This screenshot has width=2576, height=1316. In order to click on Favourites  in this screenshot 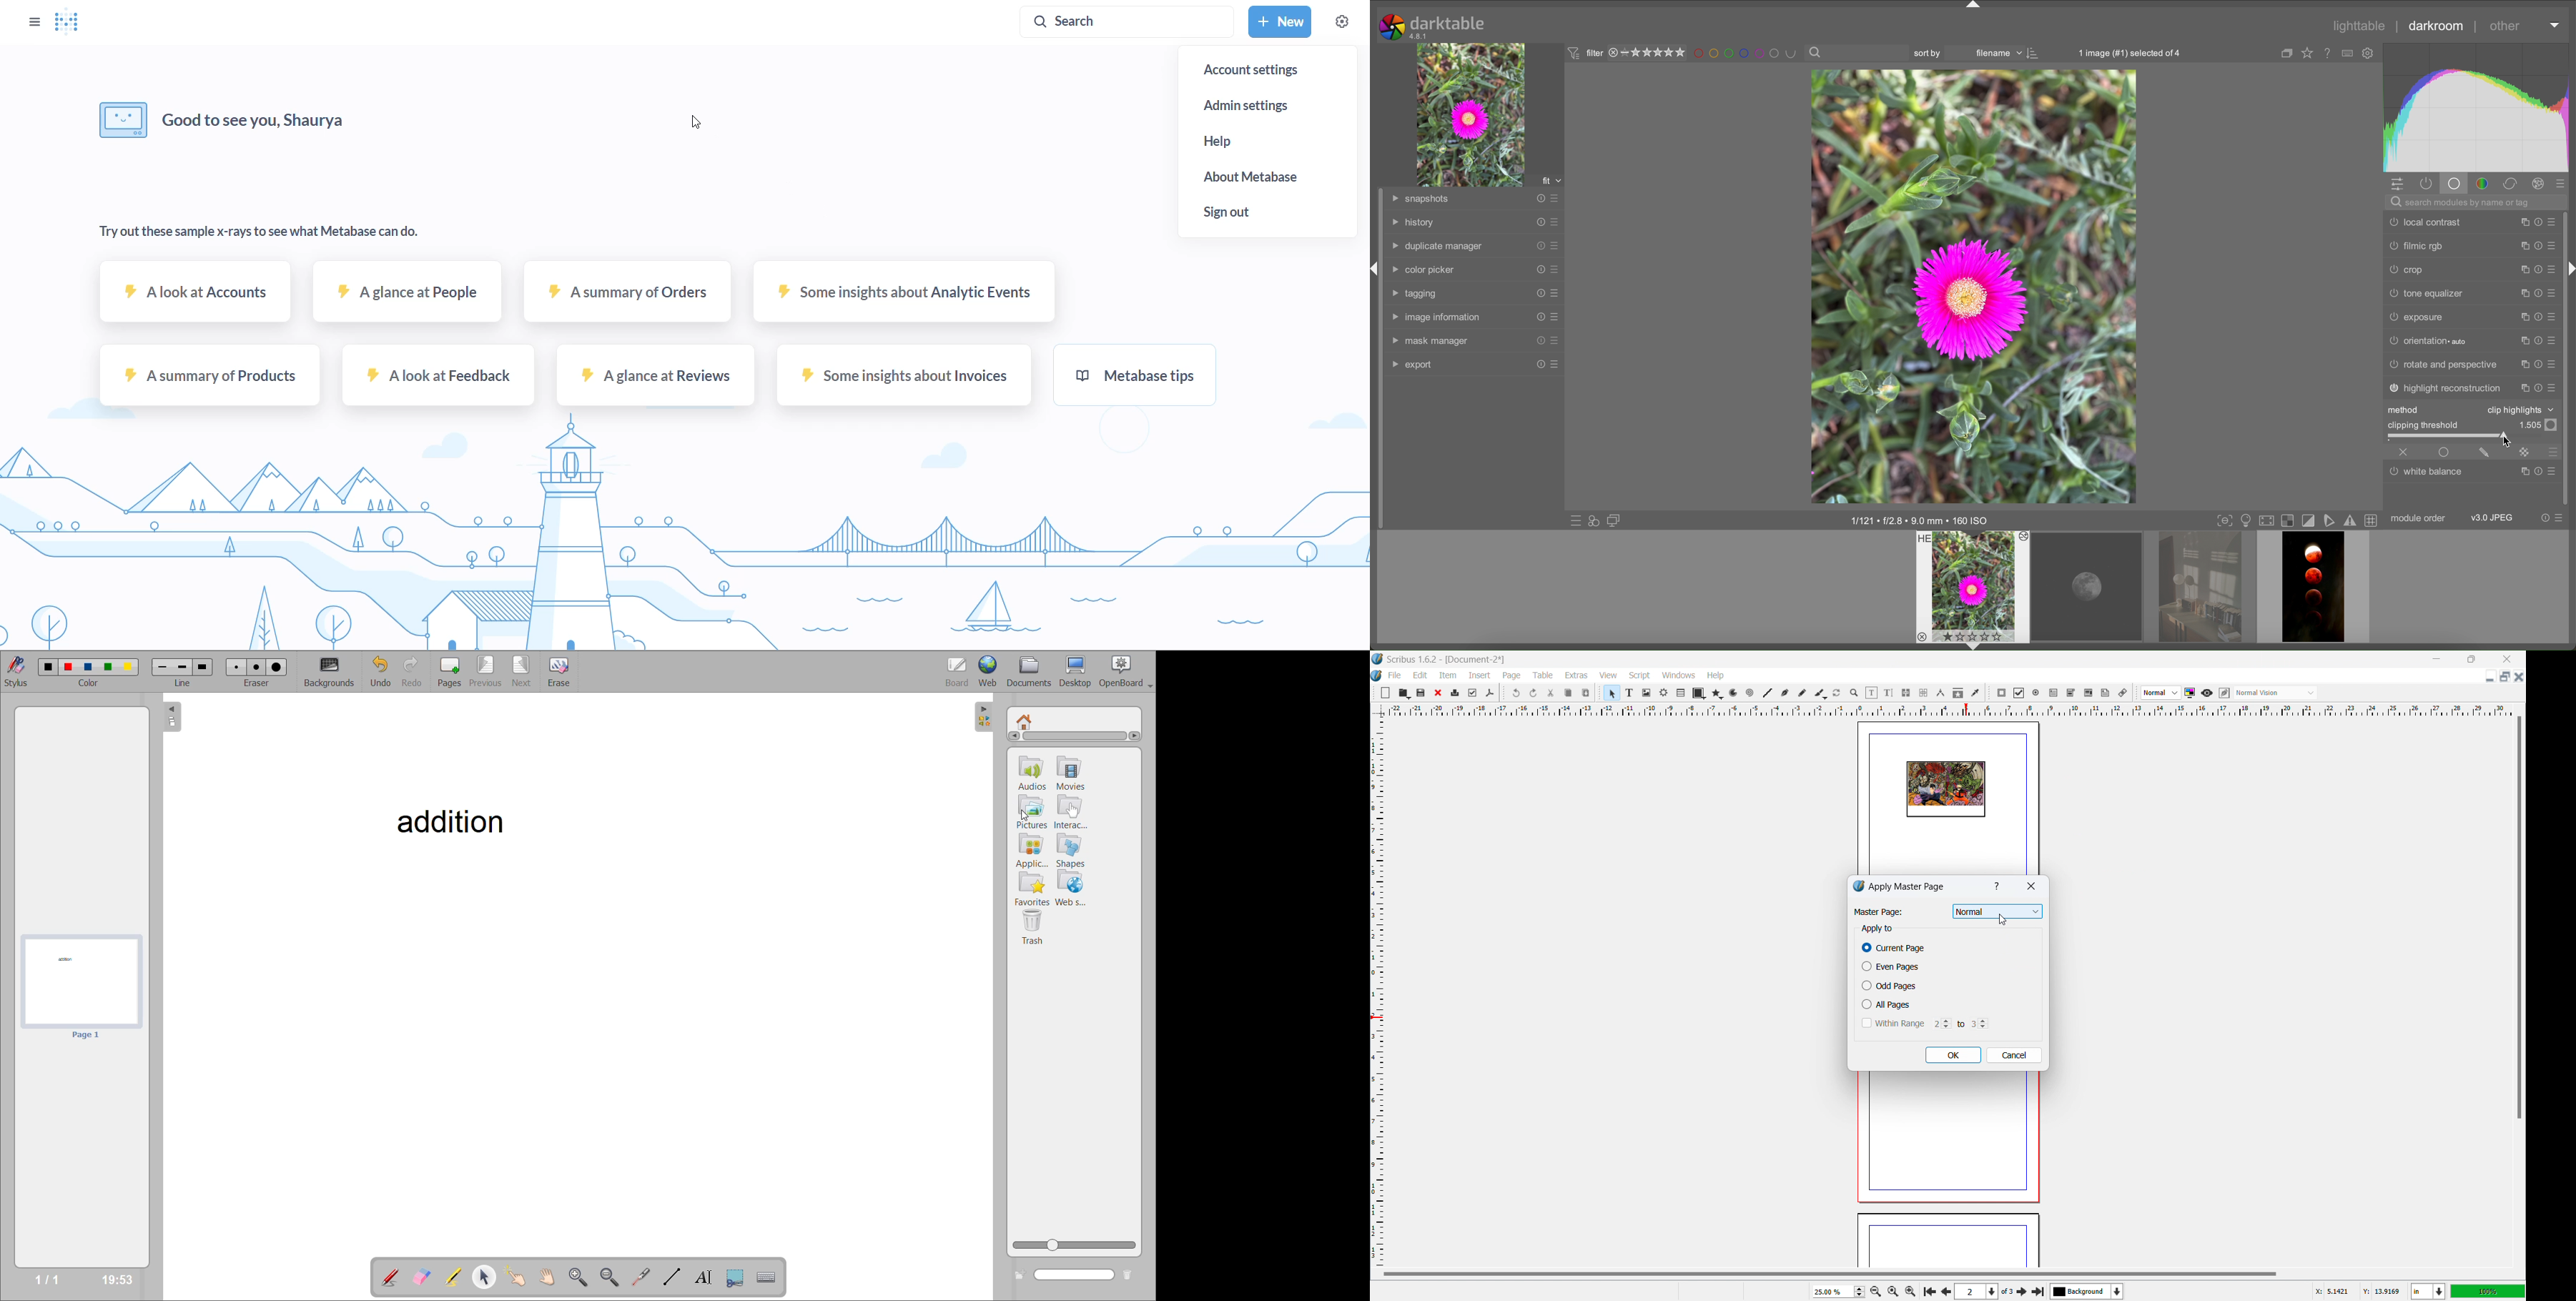, I will do `click(2307, 54)`.